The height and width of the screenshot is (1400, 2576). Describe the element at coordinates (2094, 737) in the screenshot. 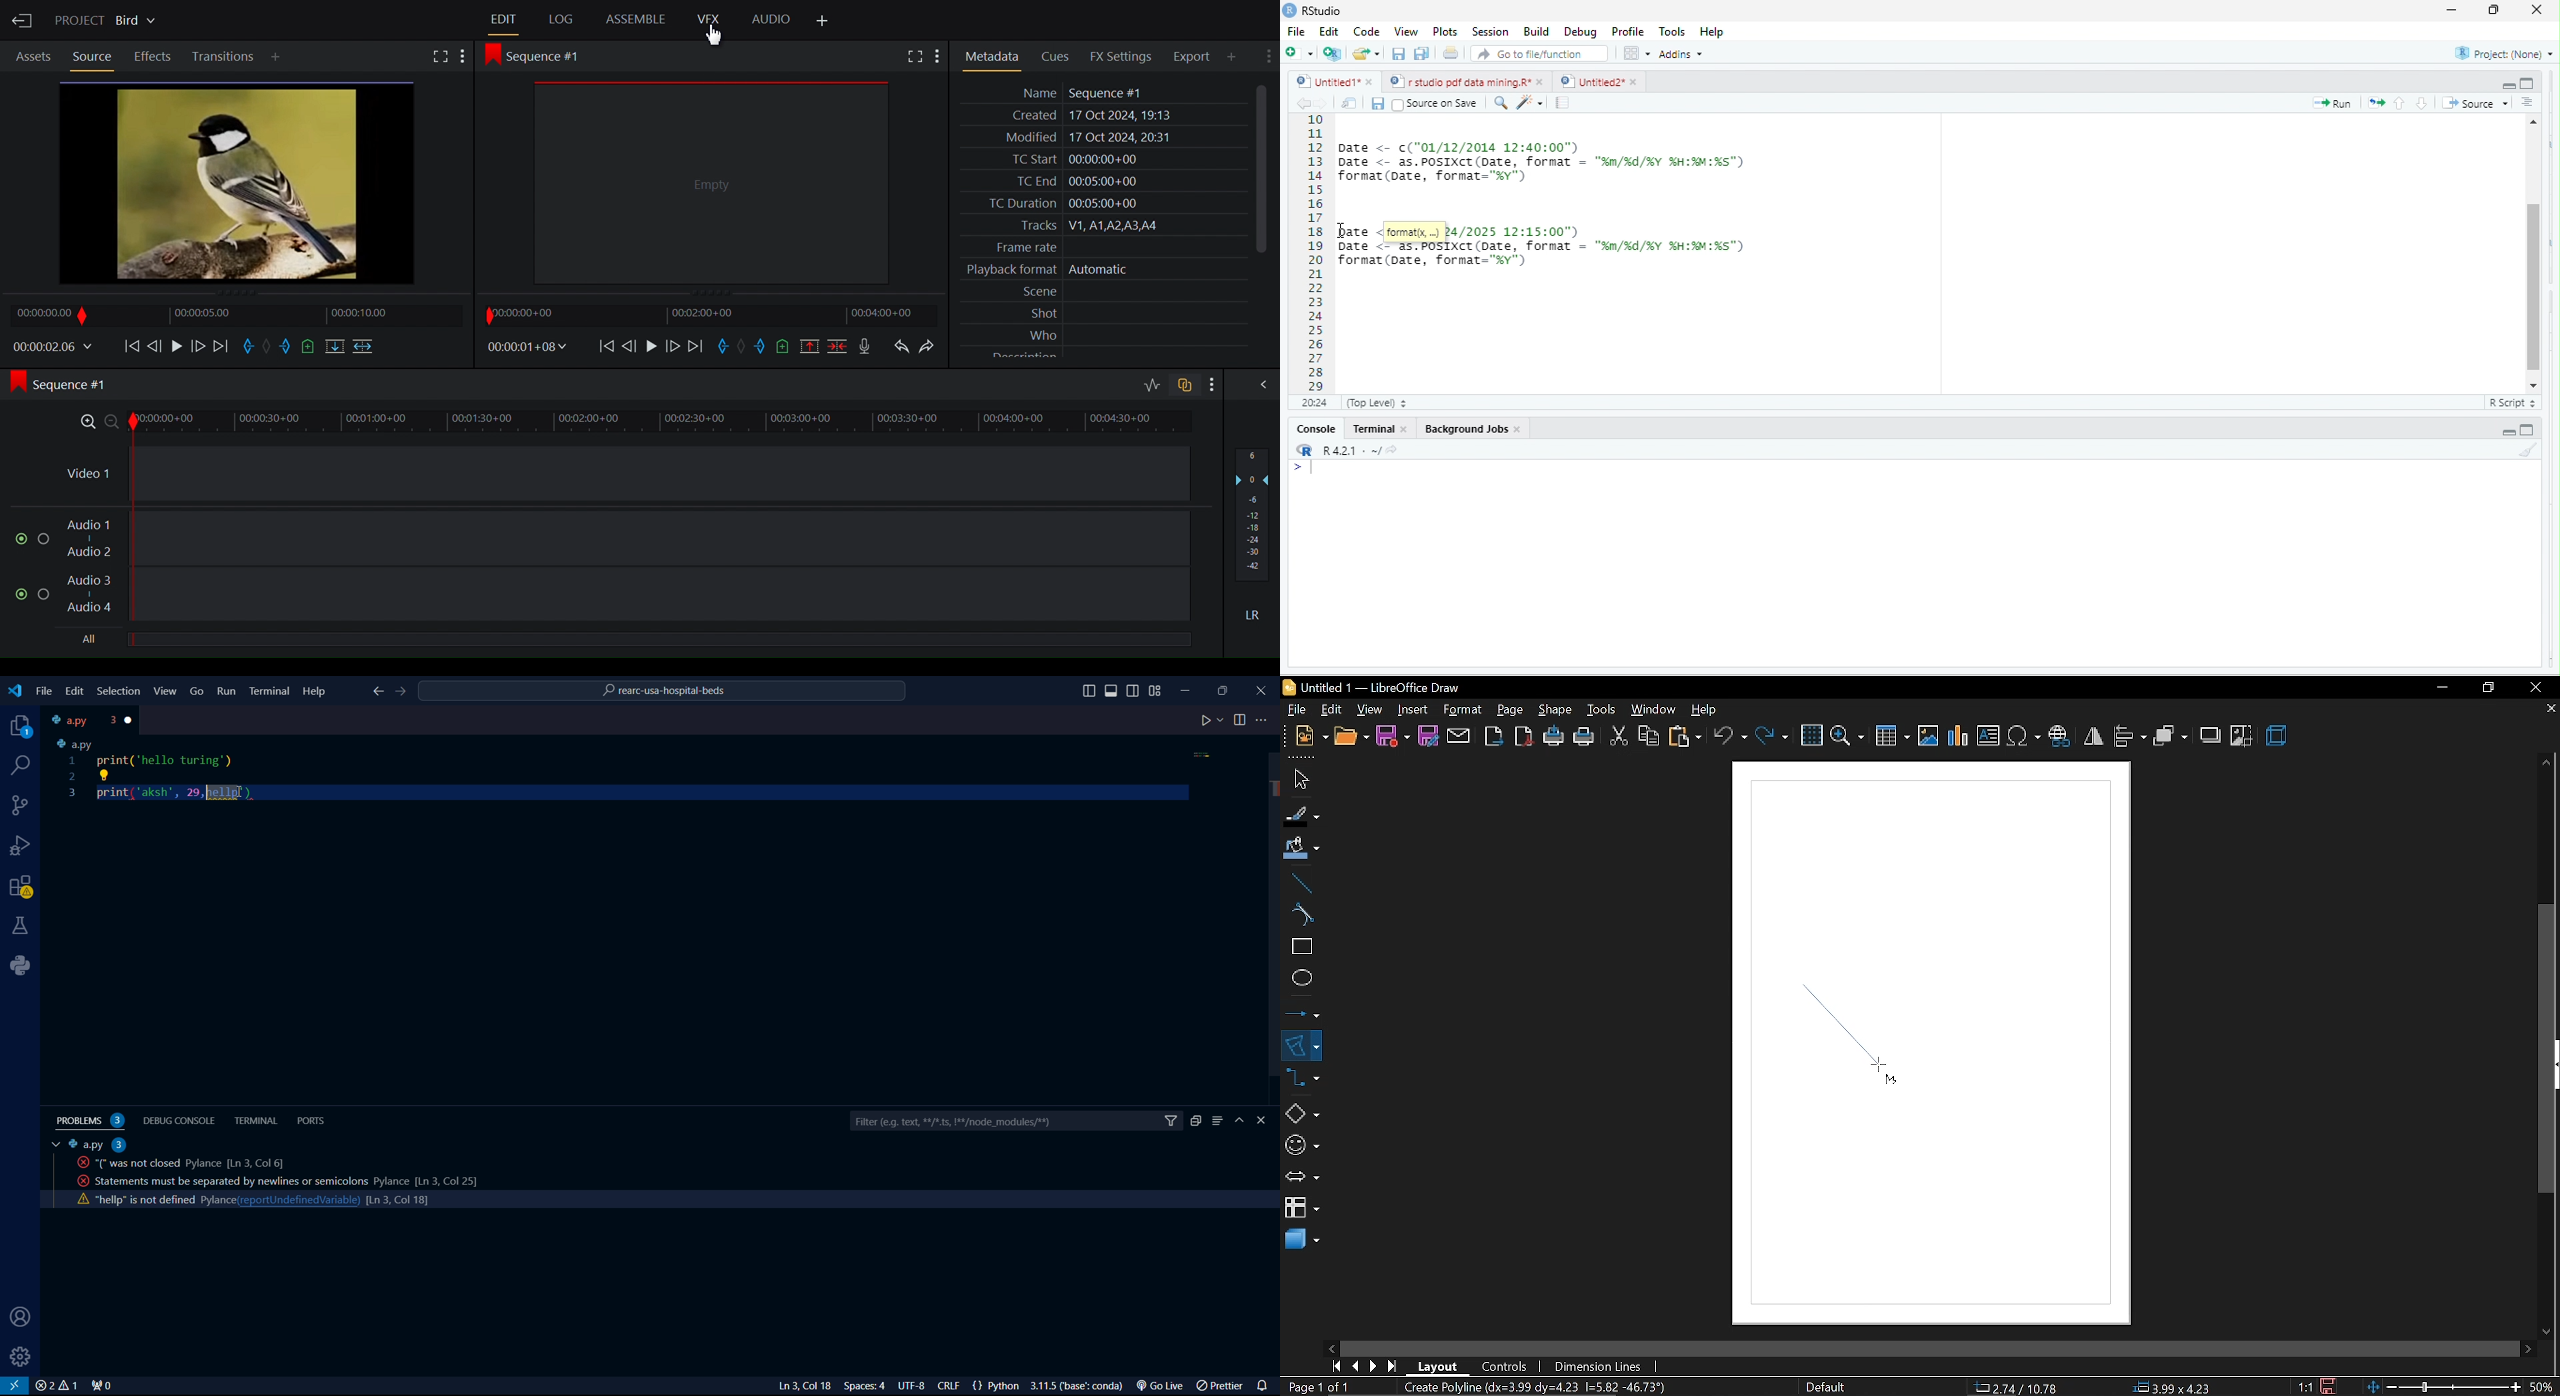

I see `flip` at that location.